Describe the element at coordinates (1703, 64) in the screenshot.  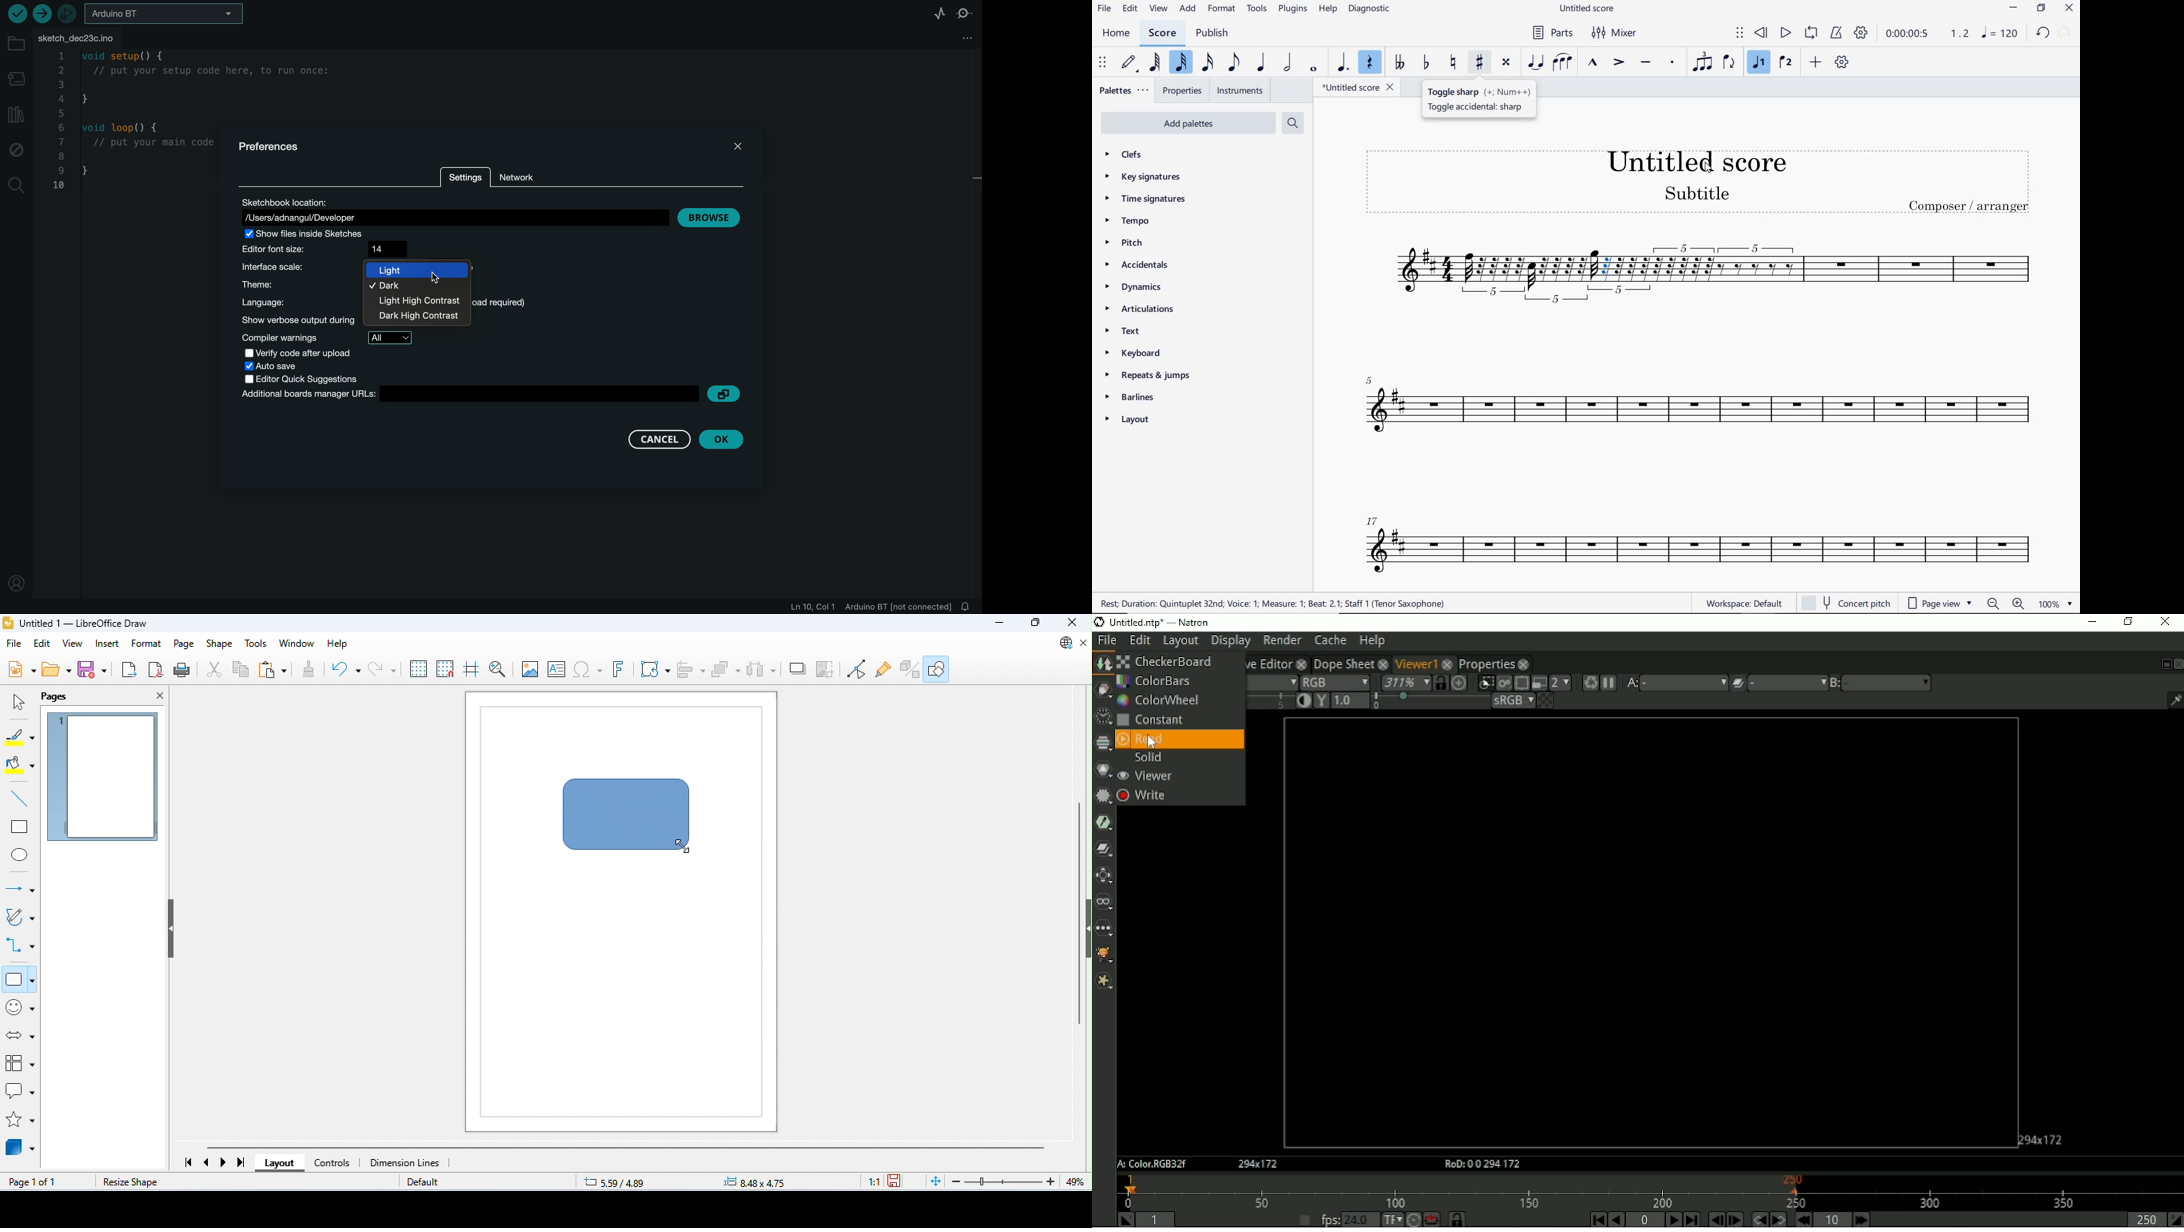
I see `Tuplet` at that location.